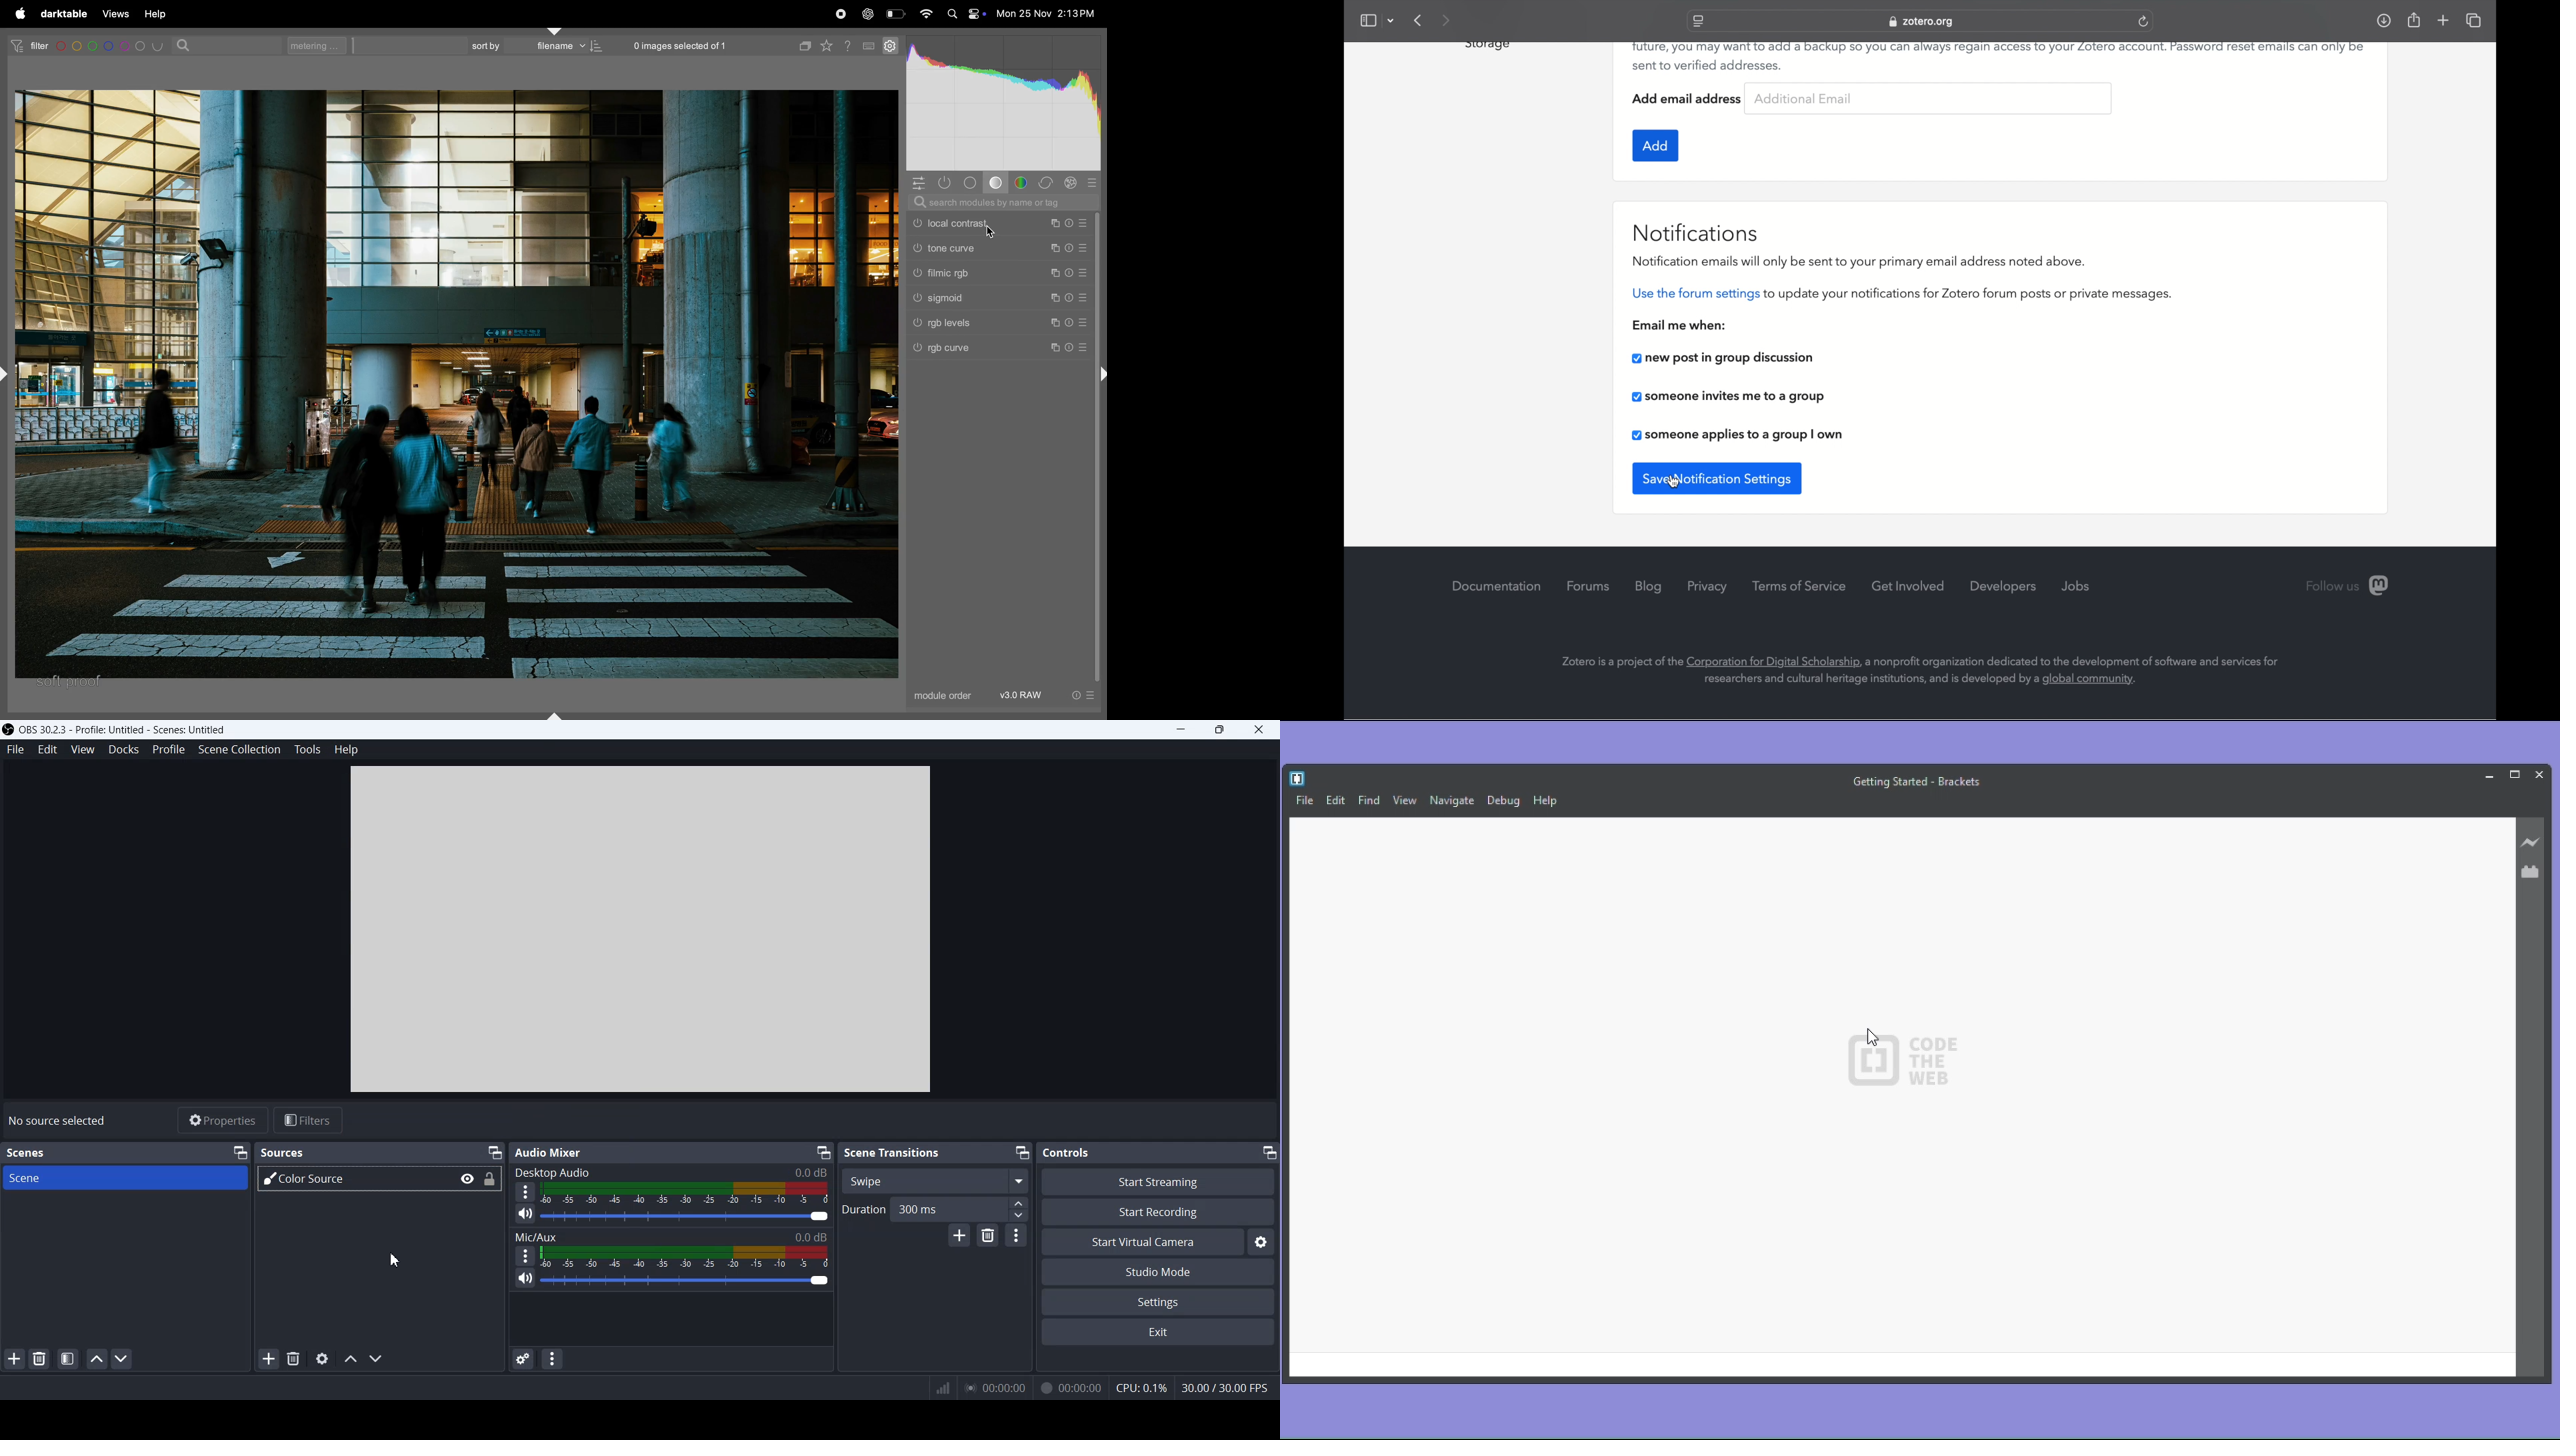 The height and width of the screenshot is (1456, 2576). What do you see at coordinates (2514, 773) in the screenshot?
I see `Maximize` at bounding box center [2514, 773].